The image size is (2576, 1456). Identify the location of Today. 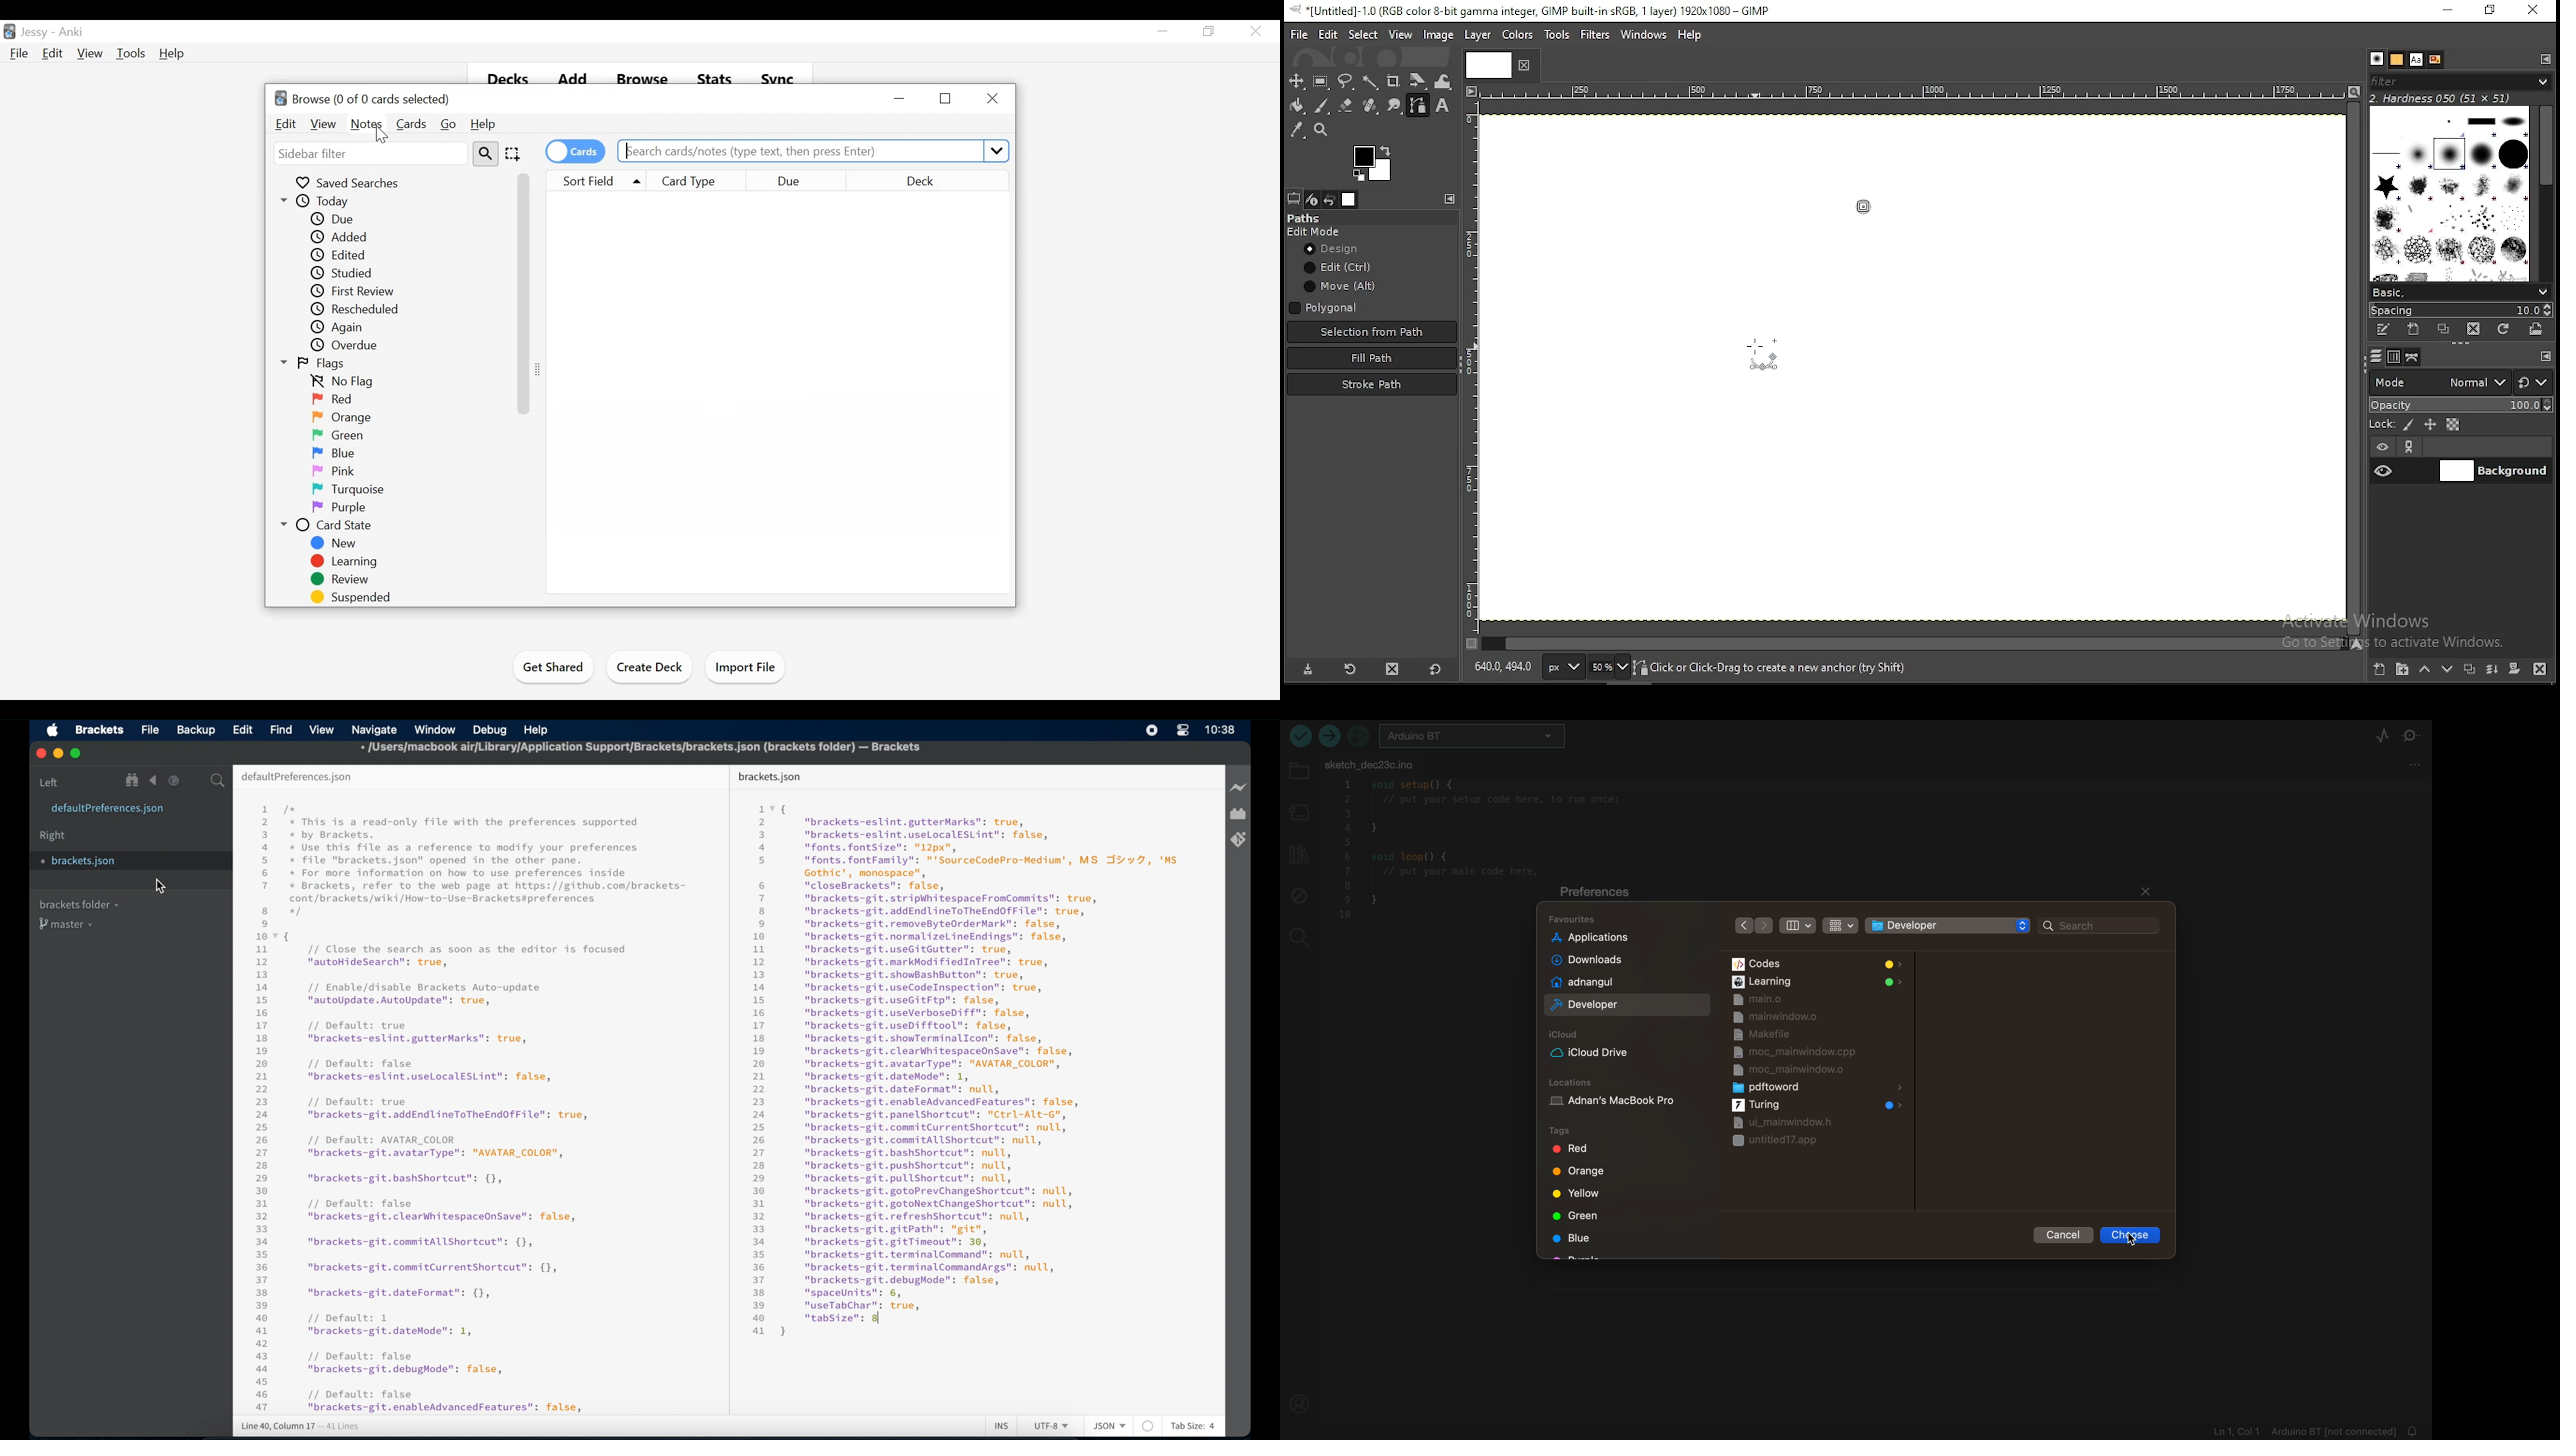
(317, 201).